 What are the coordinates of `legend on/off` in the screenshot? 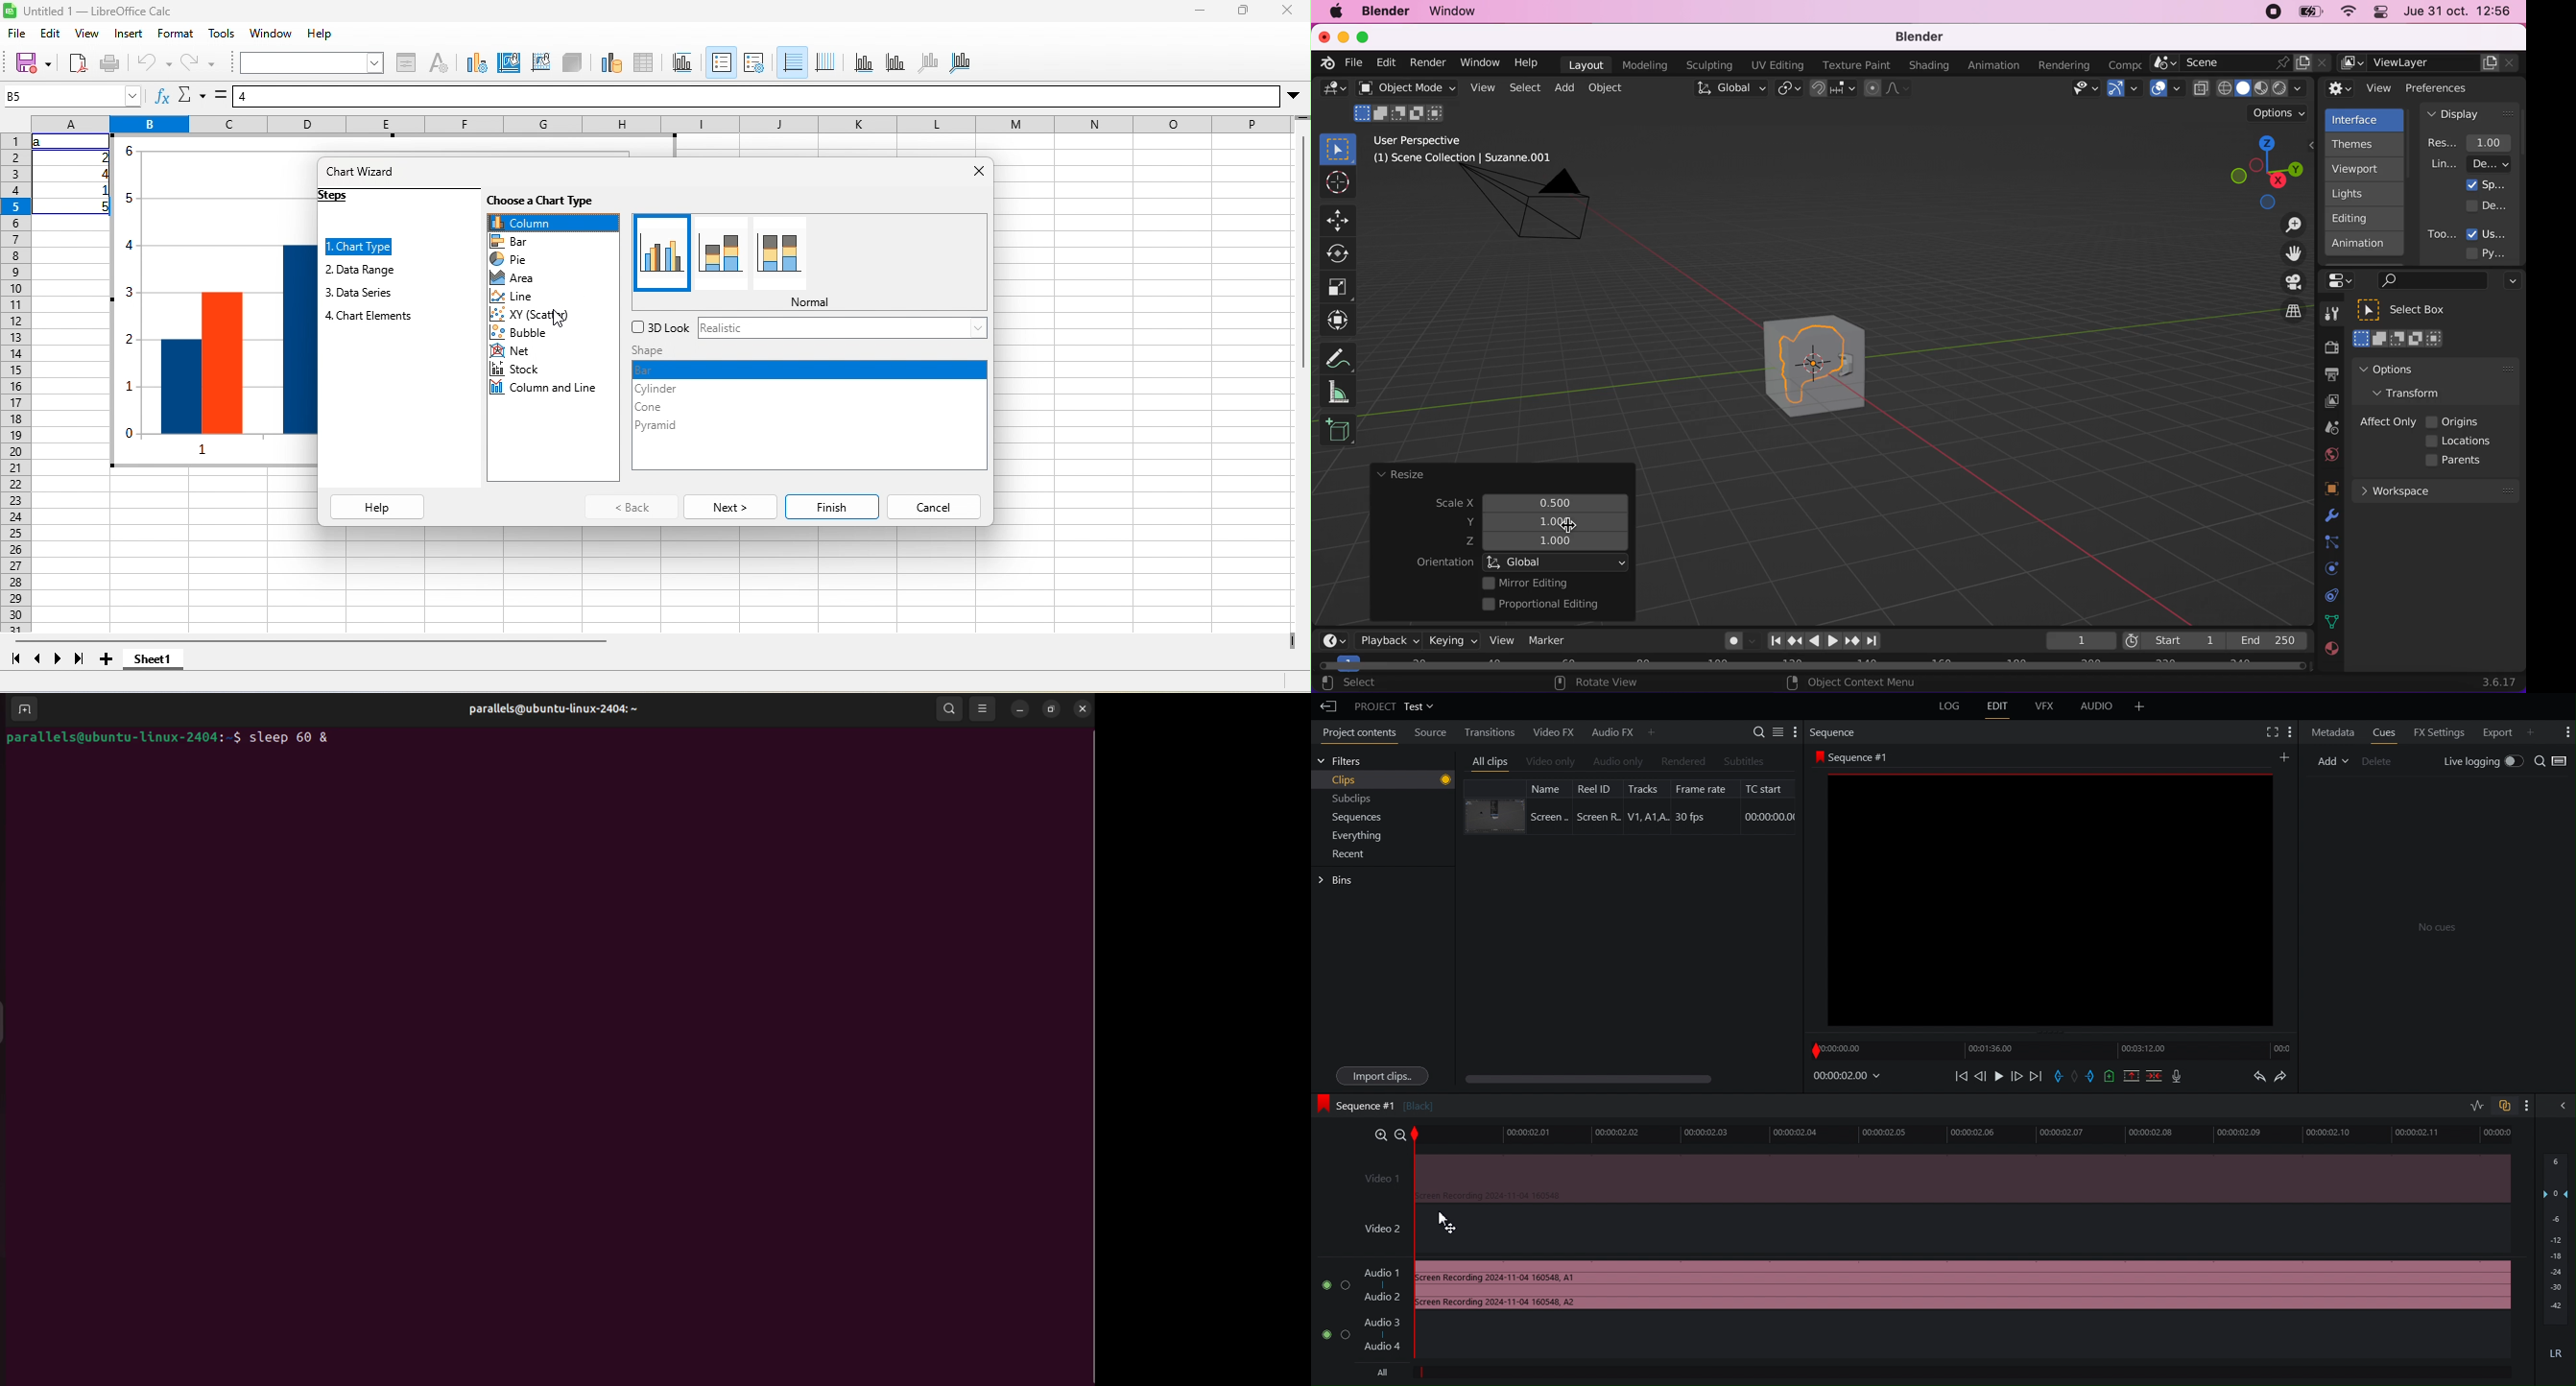 It's located at (722, 62).